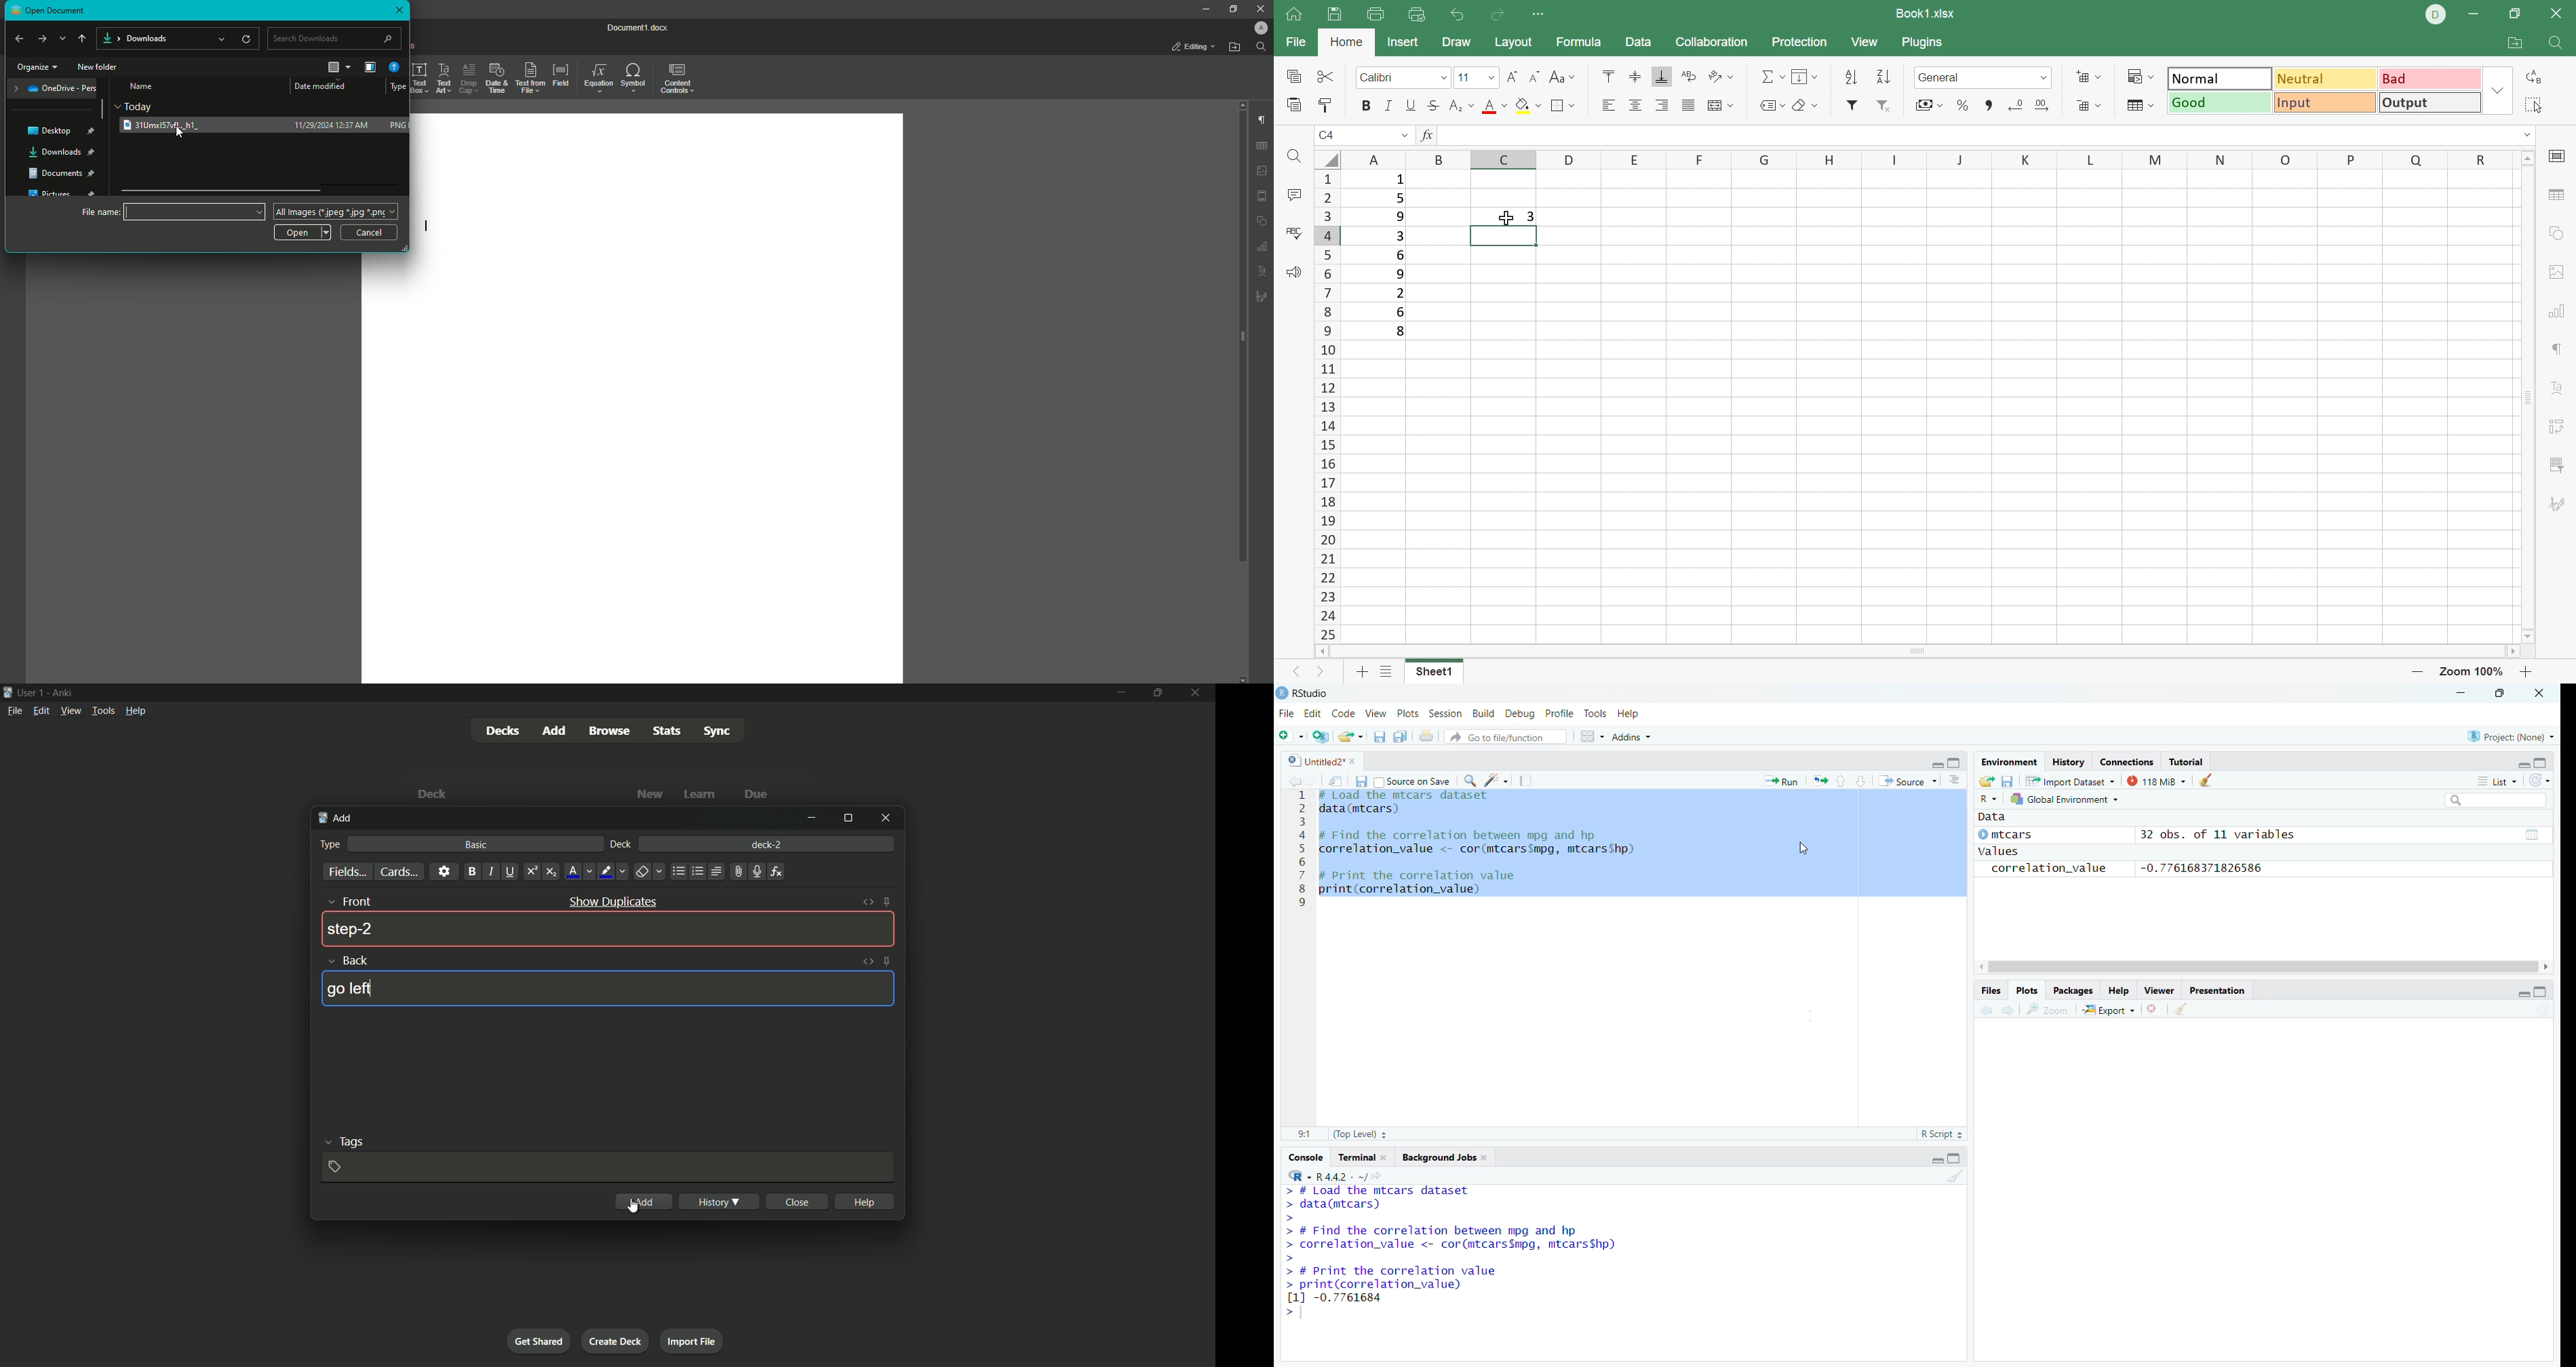 This screenshot has width=2576, height=1372. I want to click on Maximize/Restore, so click(2542, 993).